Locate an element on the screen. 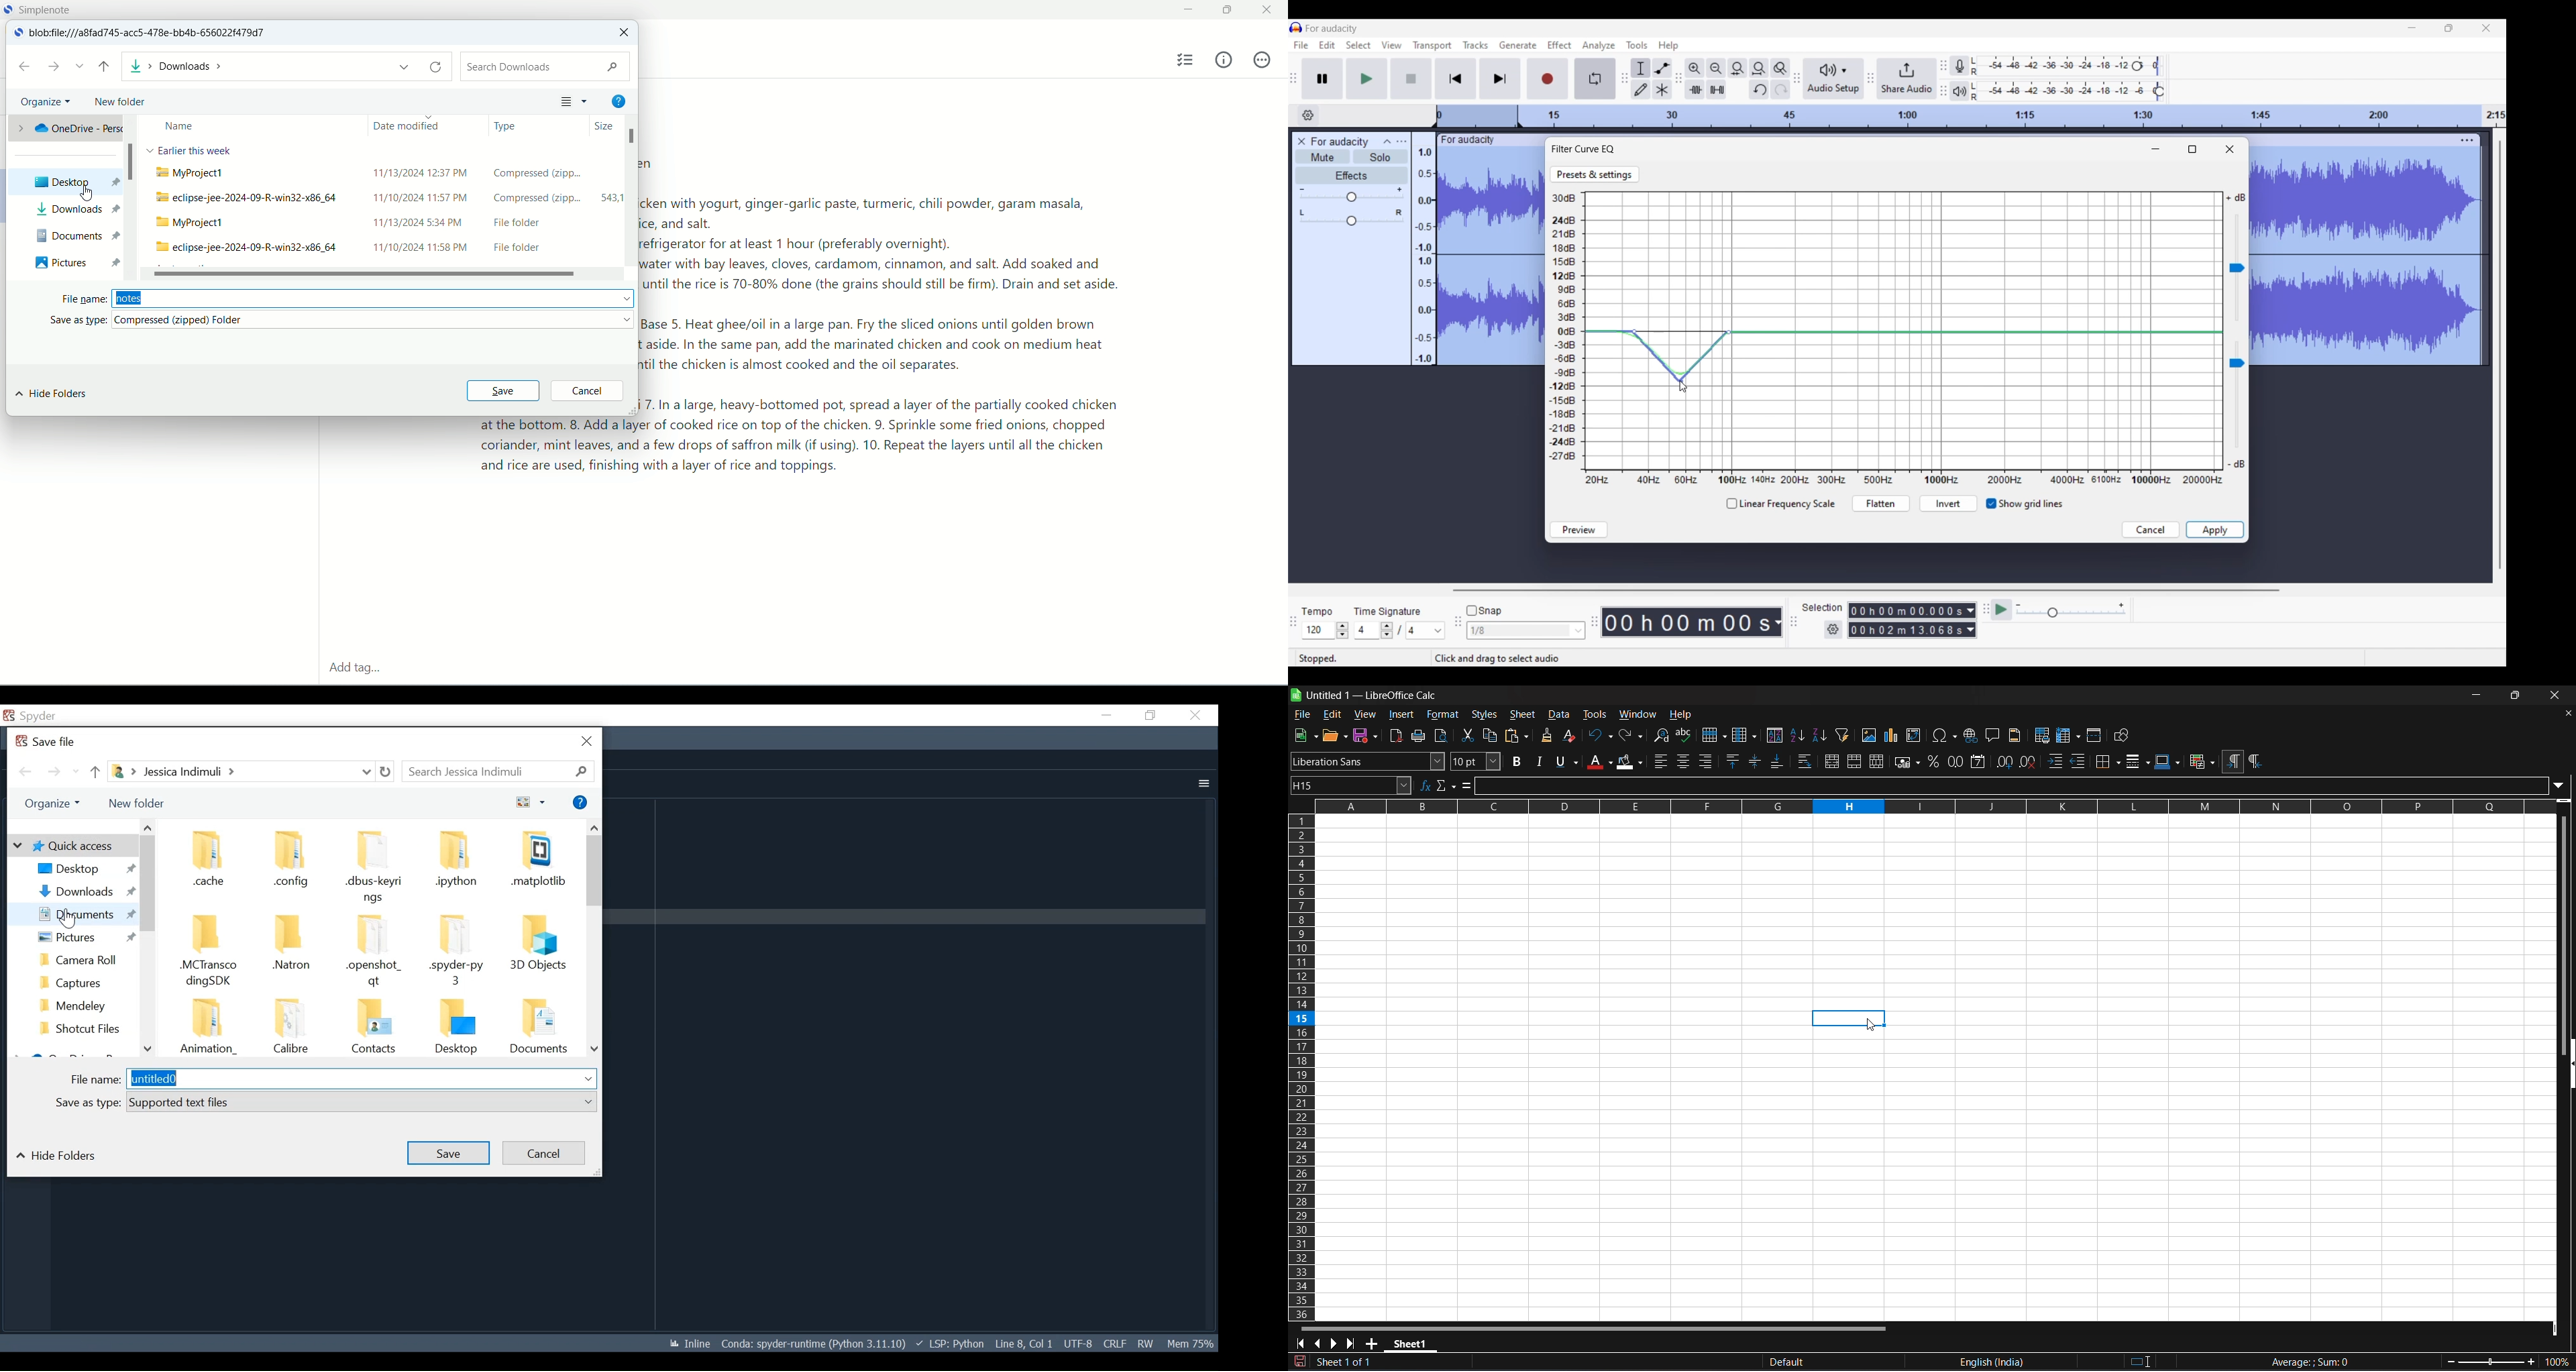  Effects is located at coordinates (1351, 175).